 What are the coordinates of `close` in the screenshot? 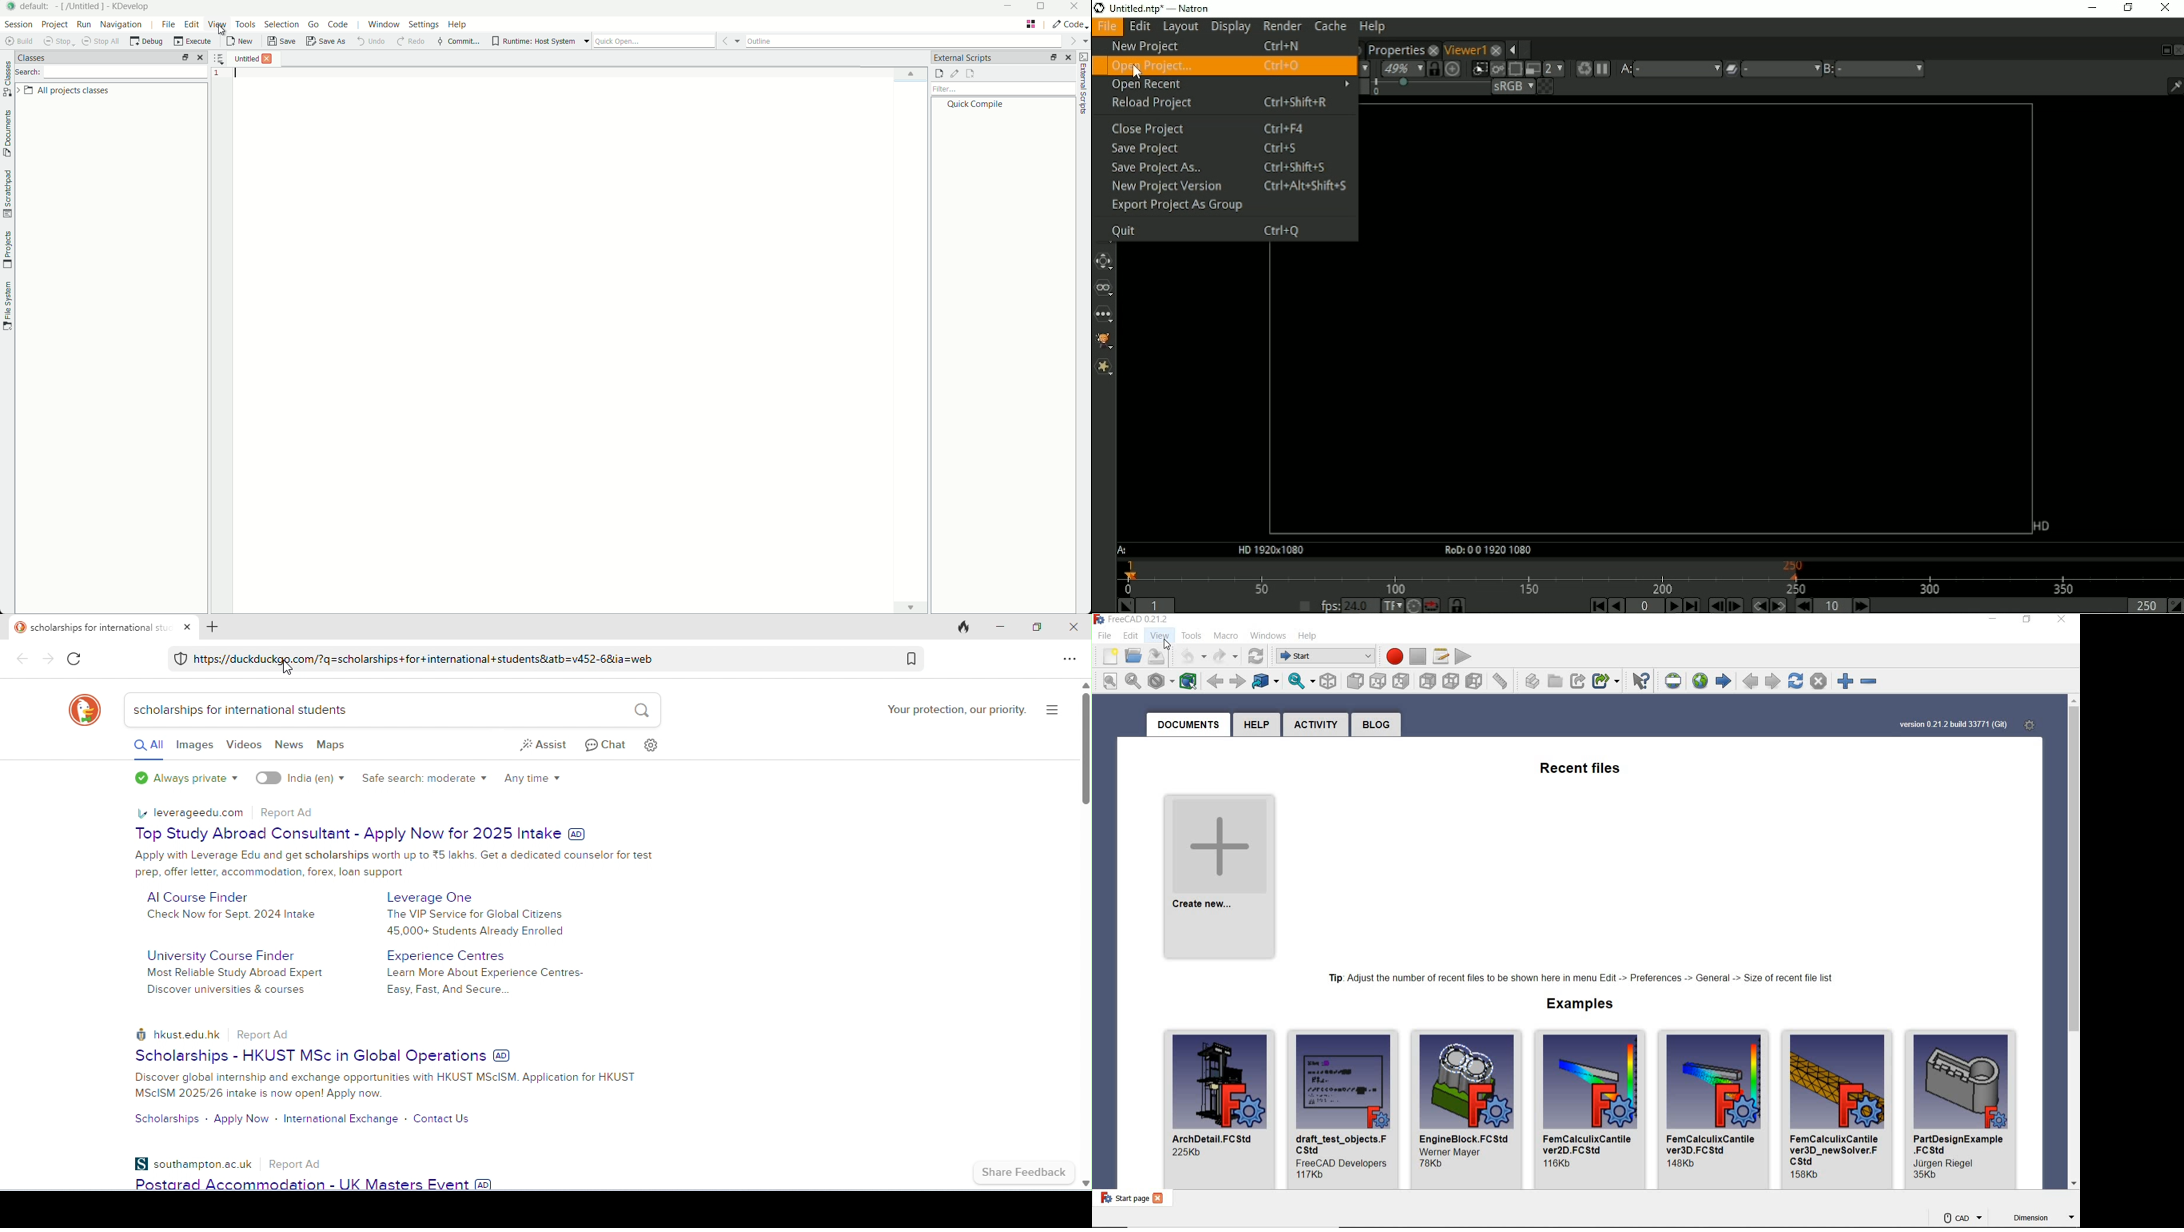 It's located at (1160, 1199).